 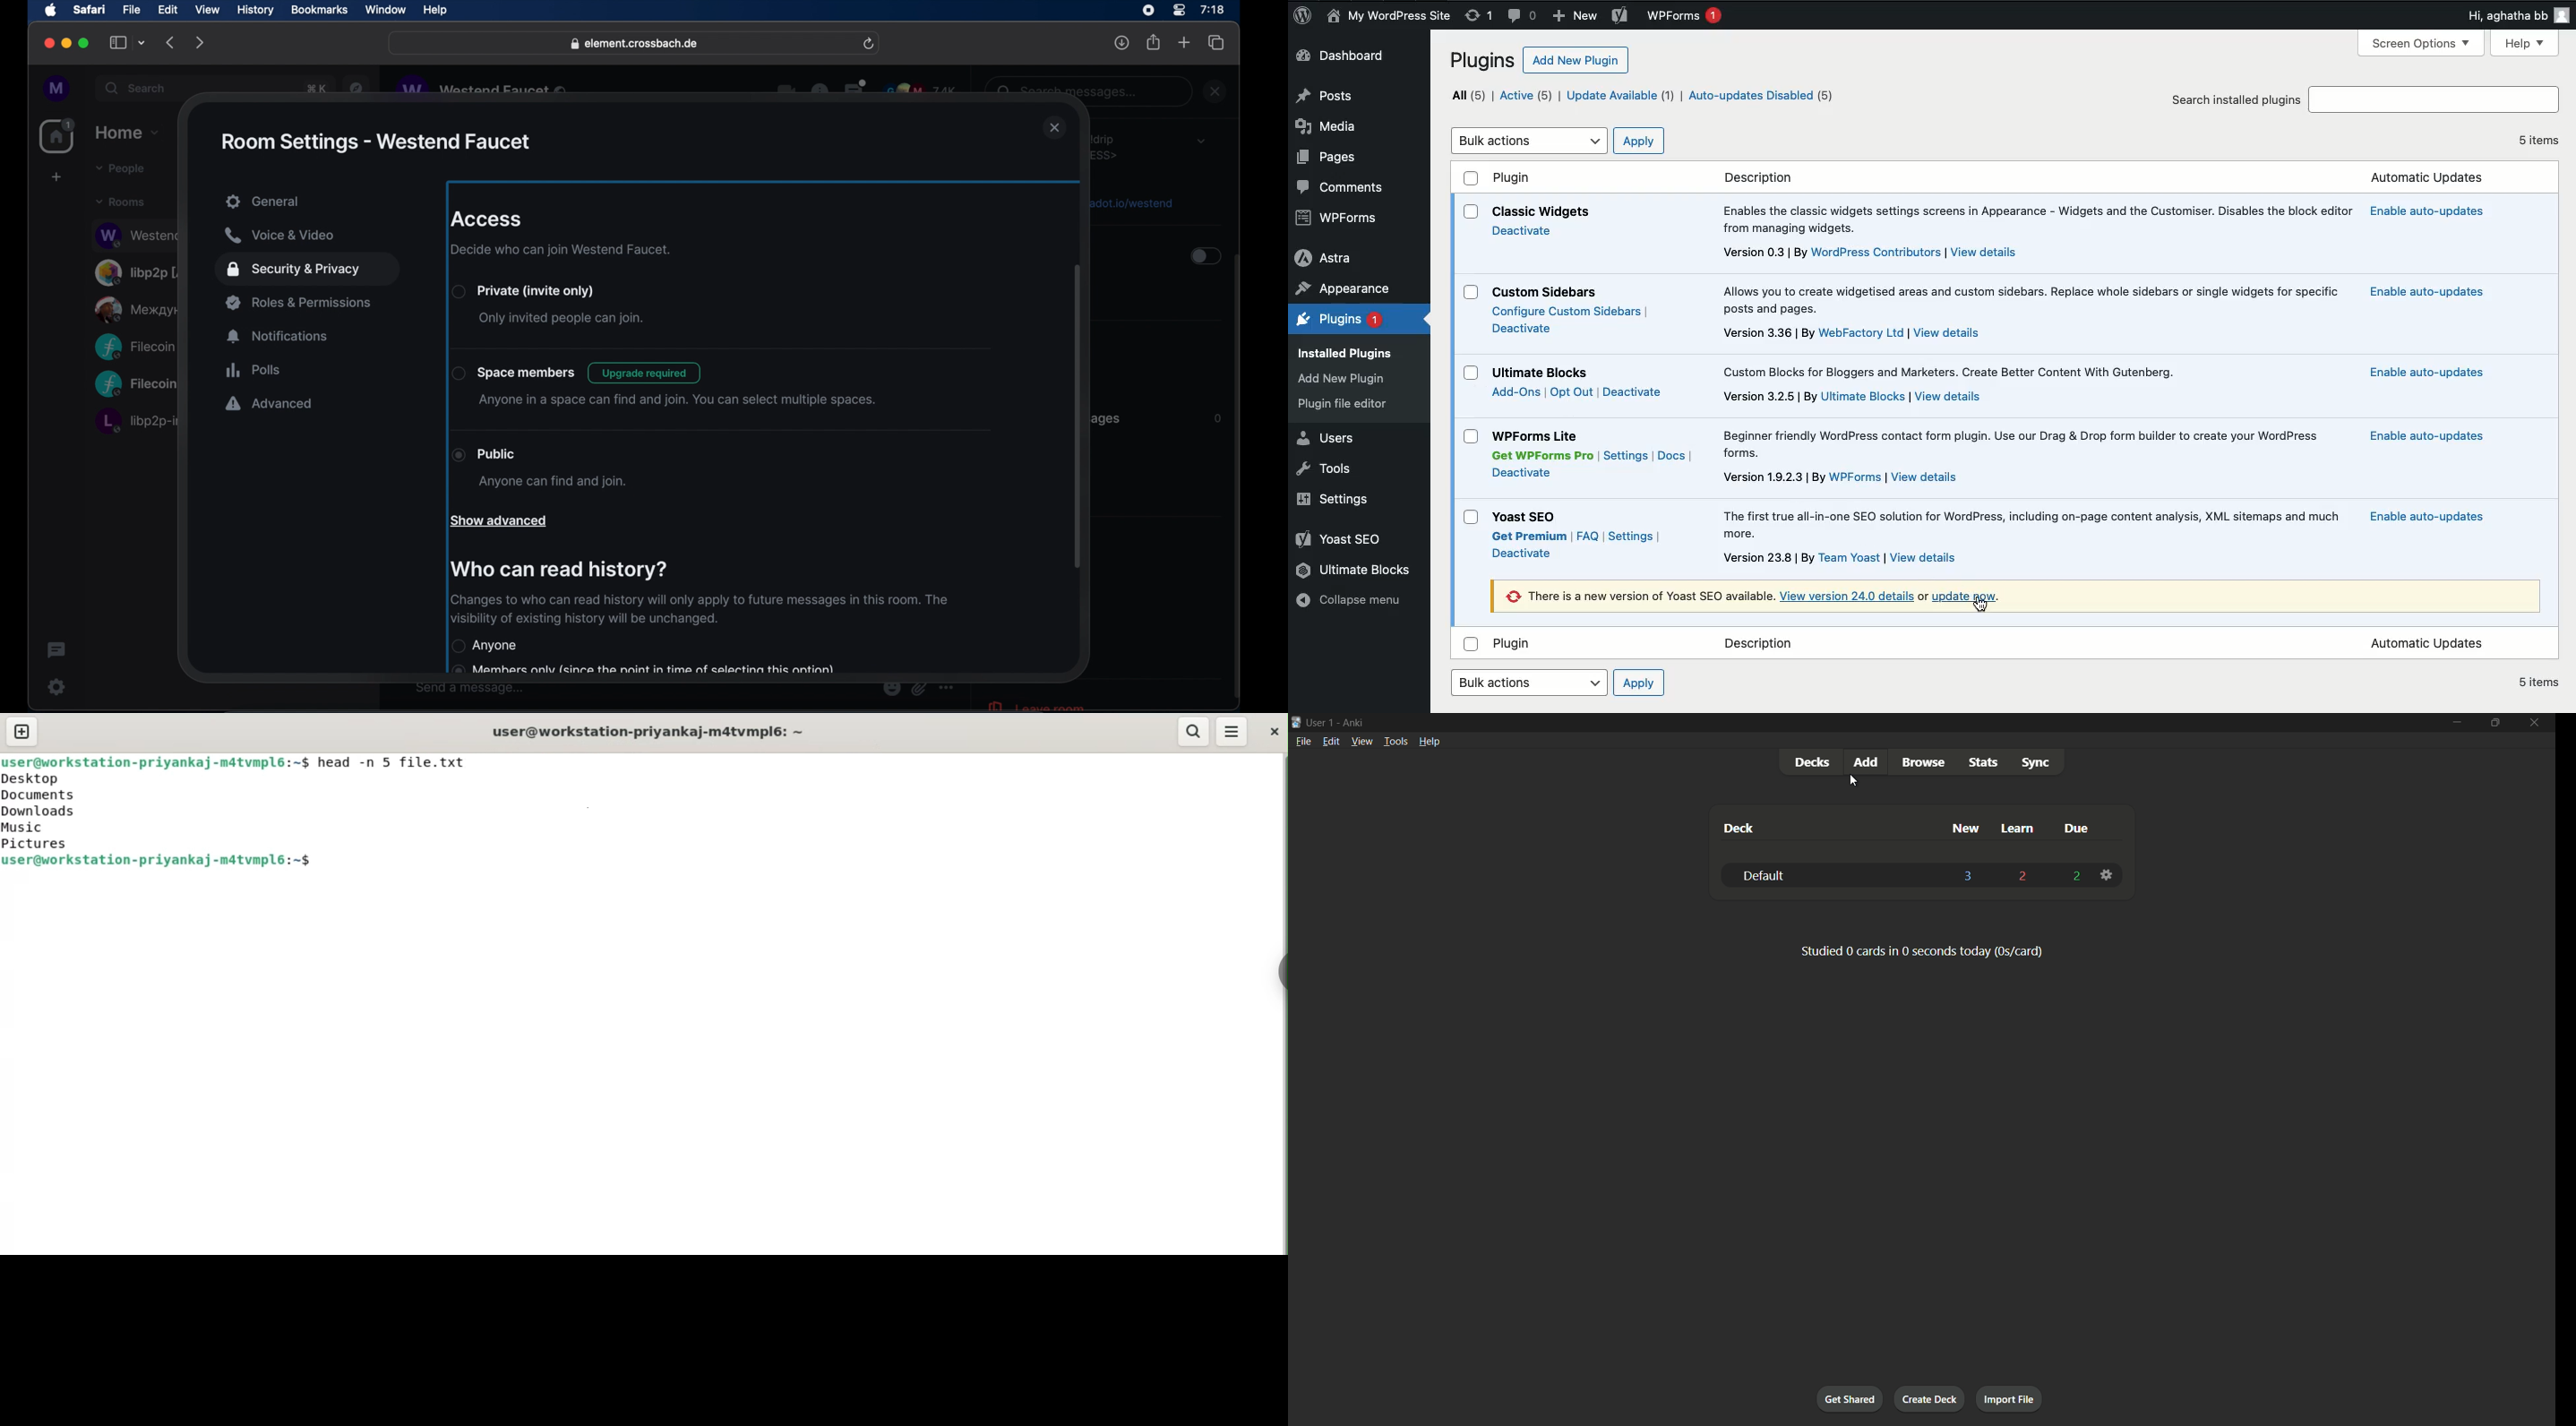 I want to click on add, so click(x=1868, y=761).